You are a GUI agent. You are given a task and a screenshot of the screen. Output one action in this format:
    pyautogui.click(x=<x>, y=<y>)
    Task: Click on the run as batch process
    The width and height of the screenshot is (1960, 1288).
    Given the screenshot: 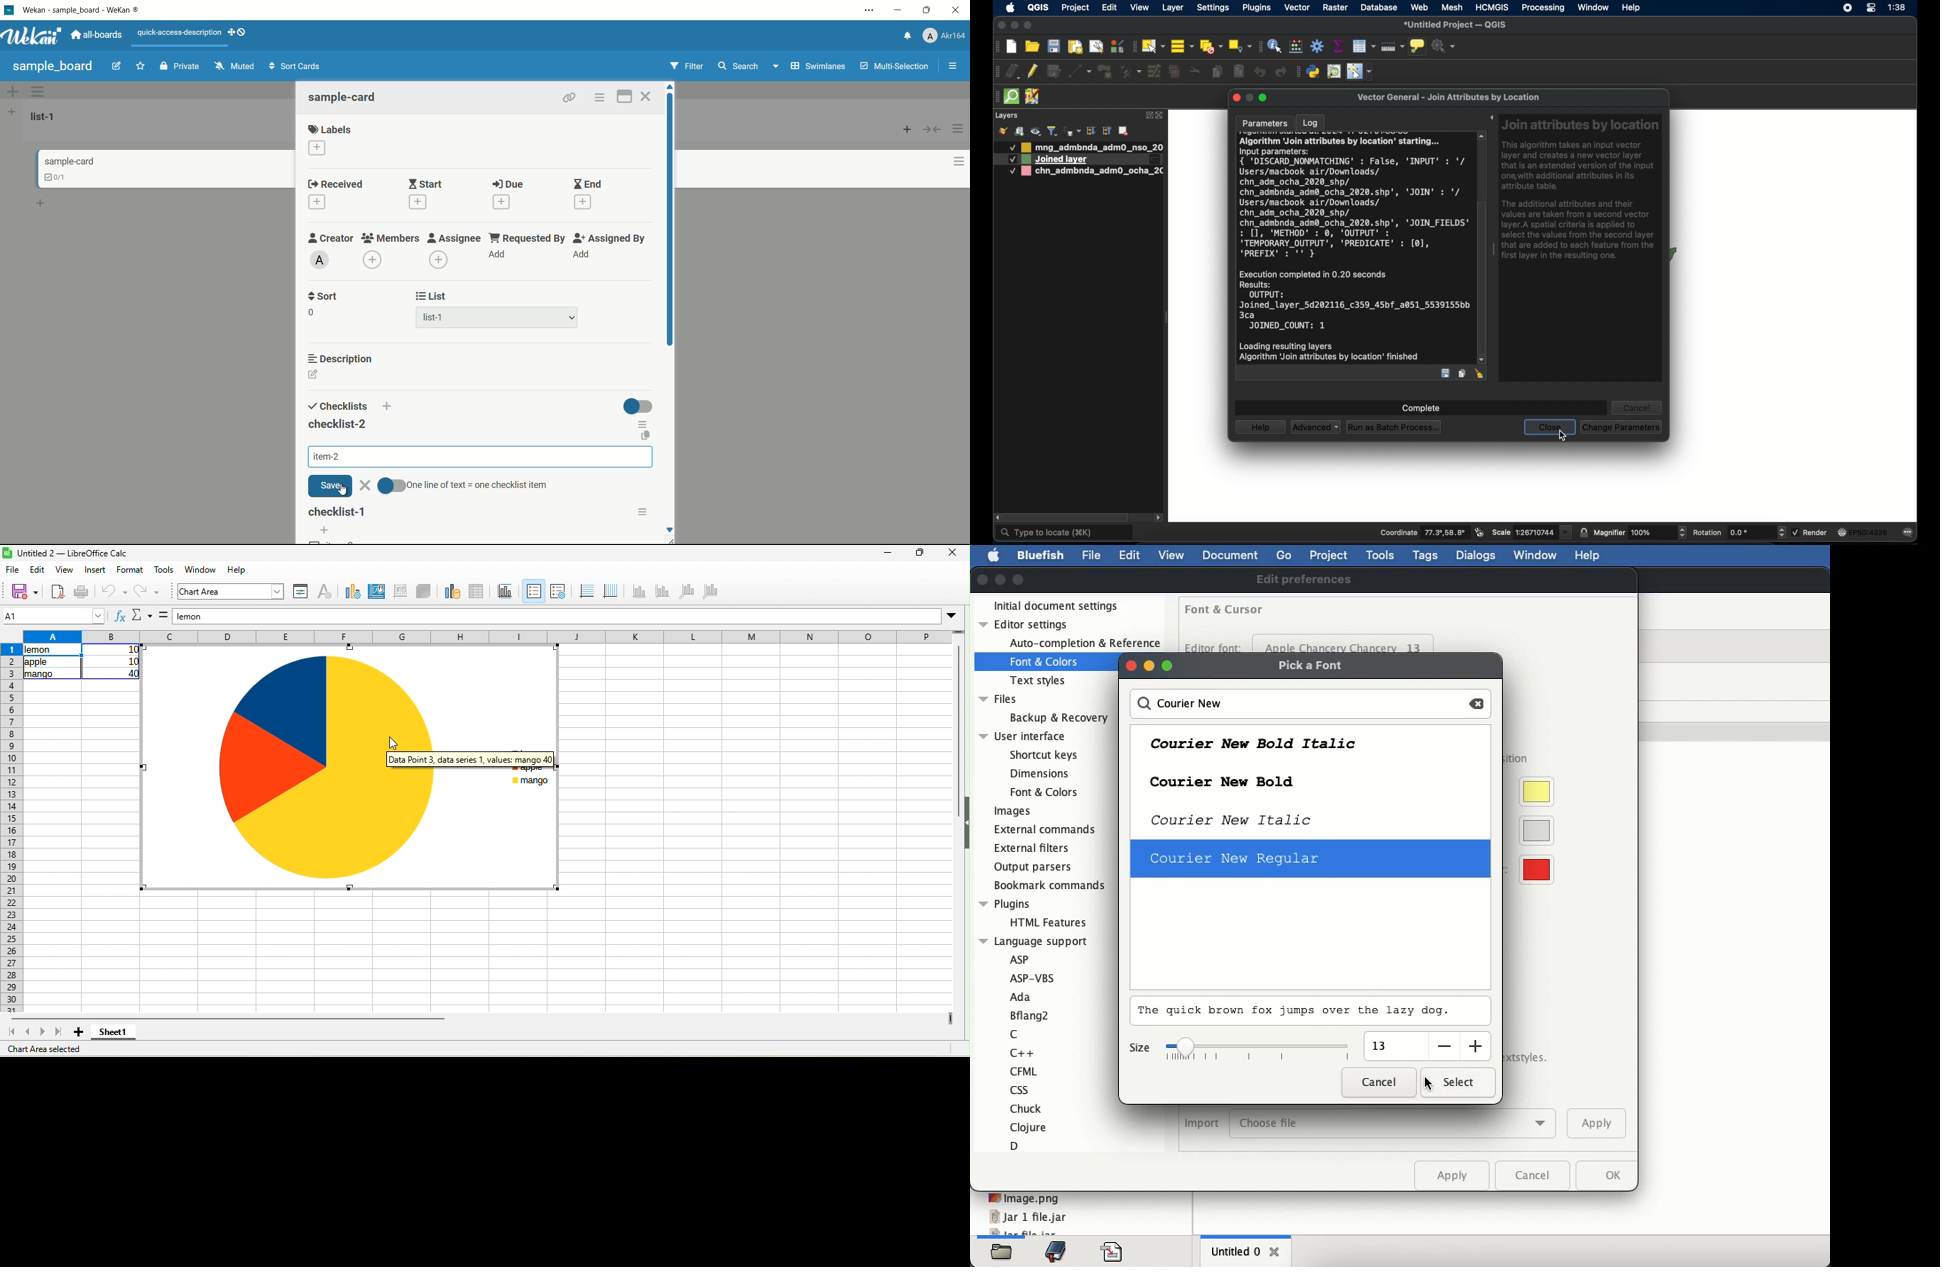 What is the action you would take?
    pyautogui.click(x=1394, y=428)
    